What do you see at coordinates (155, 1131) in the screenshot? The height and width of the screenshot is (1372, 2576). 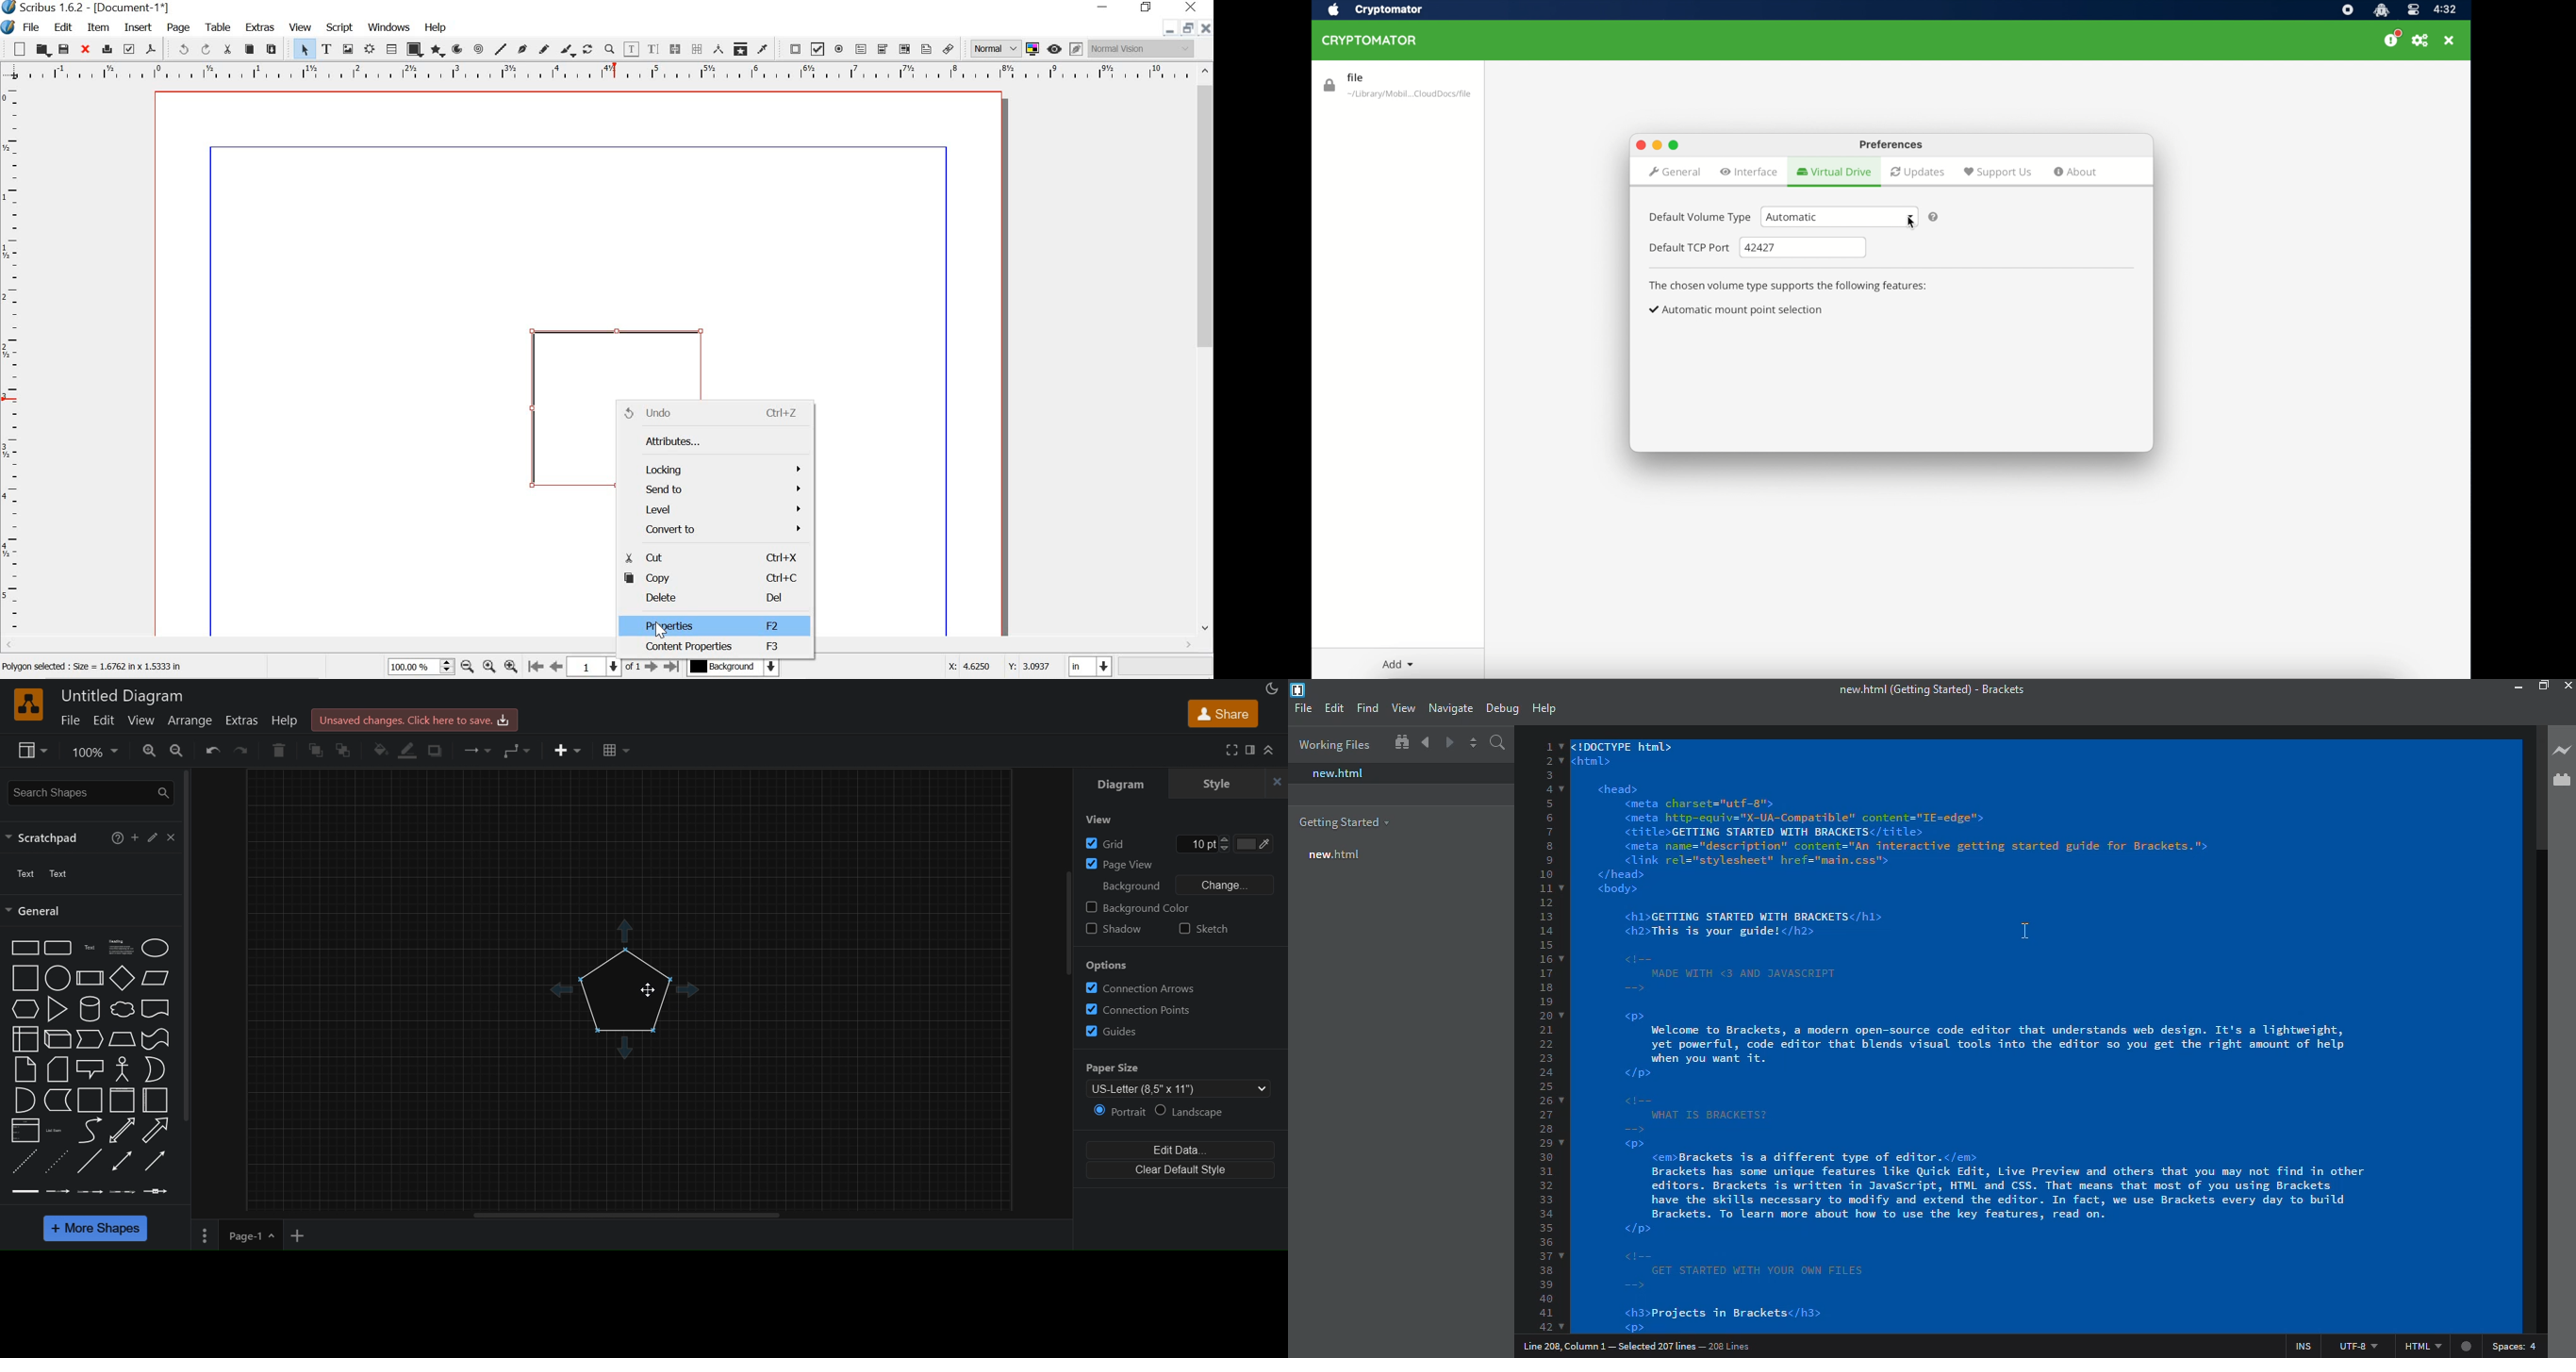 I see `Arrow` at bounding box center [155, 1131].